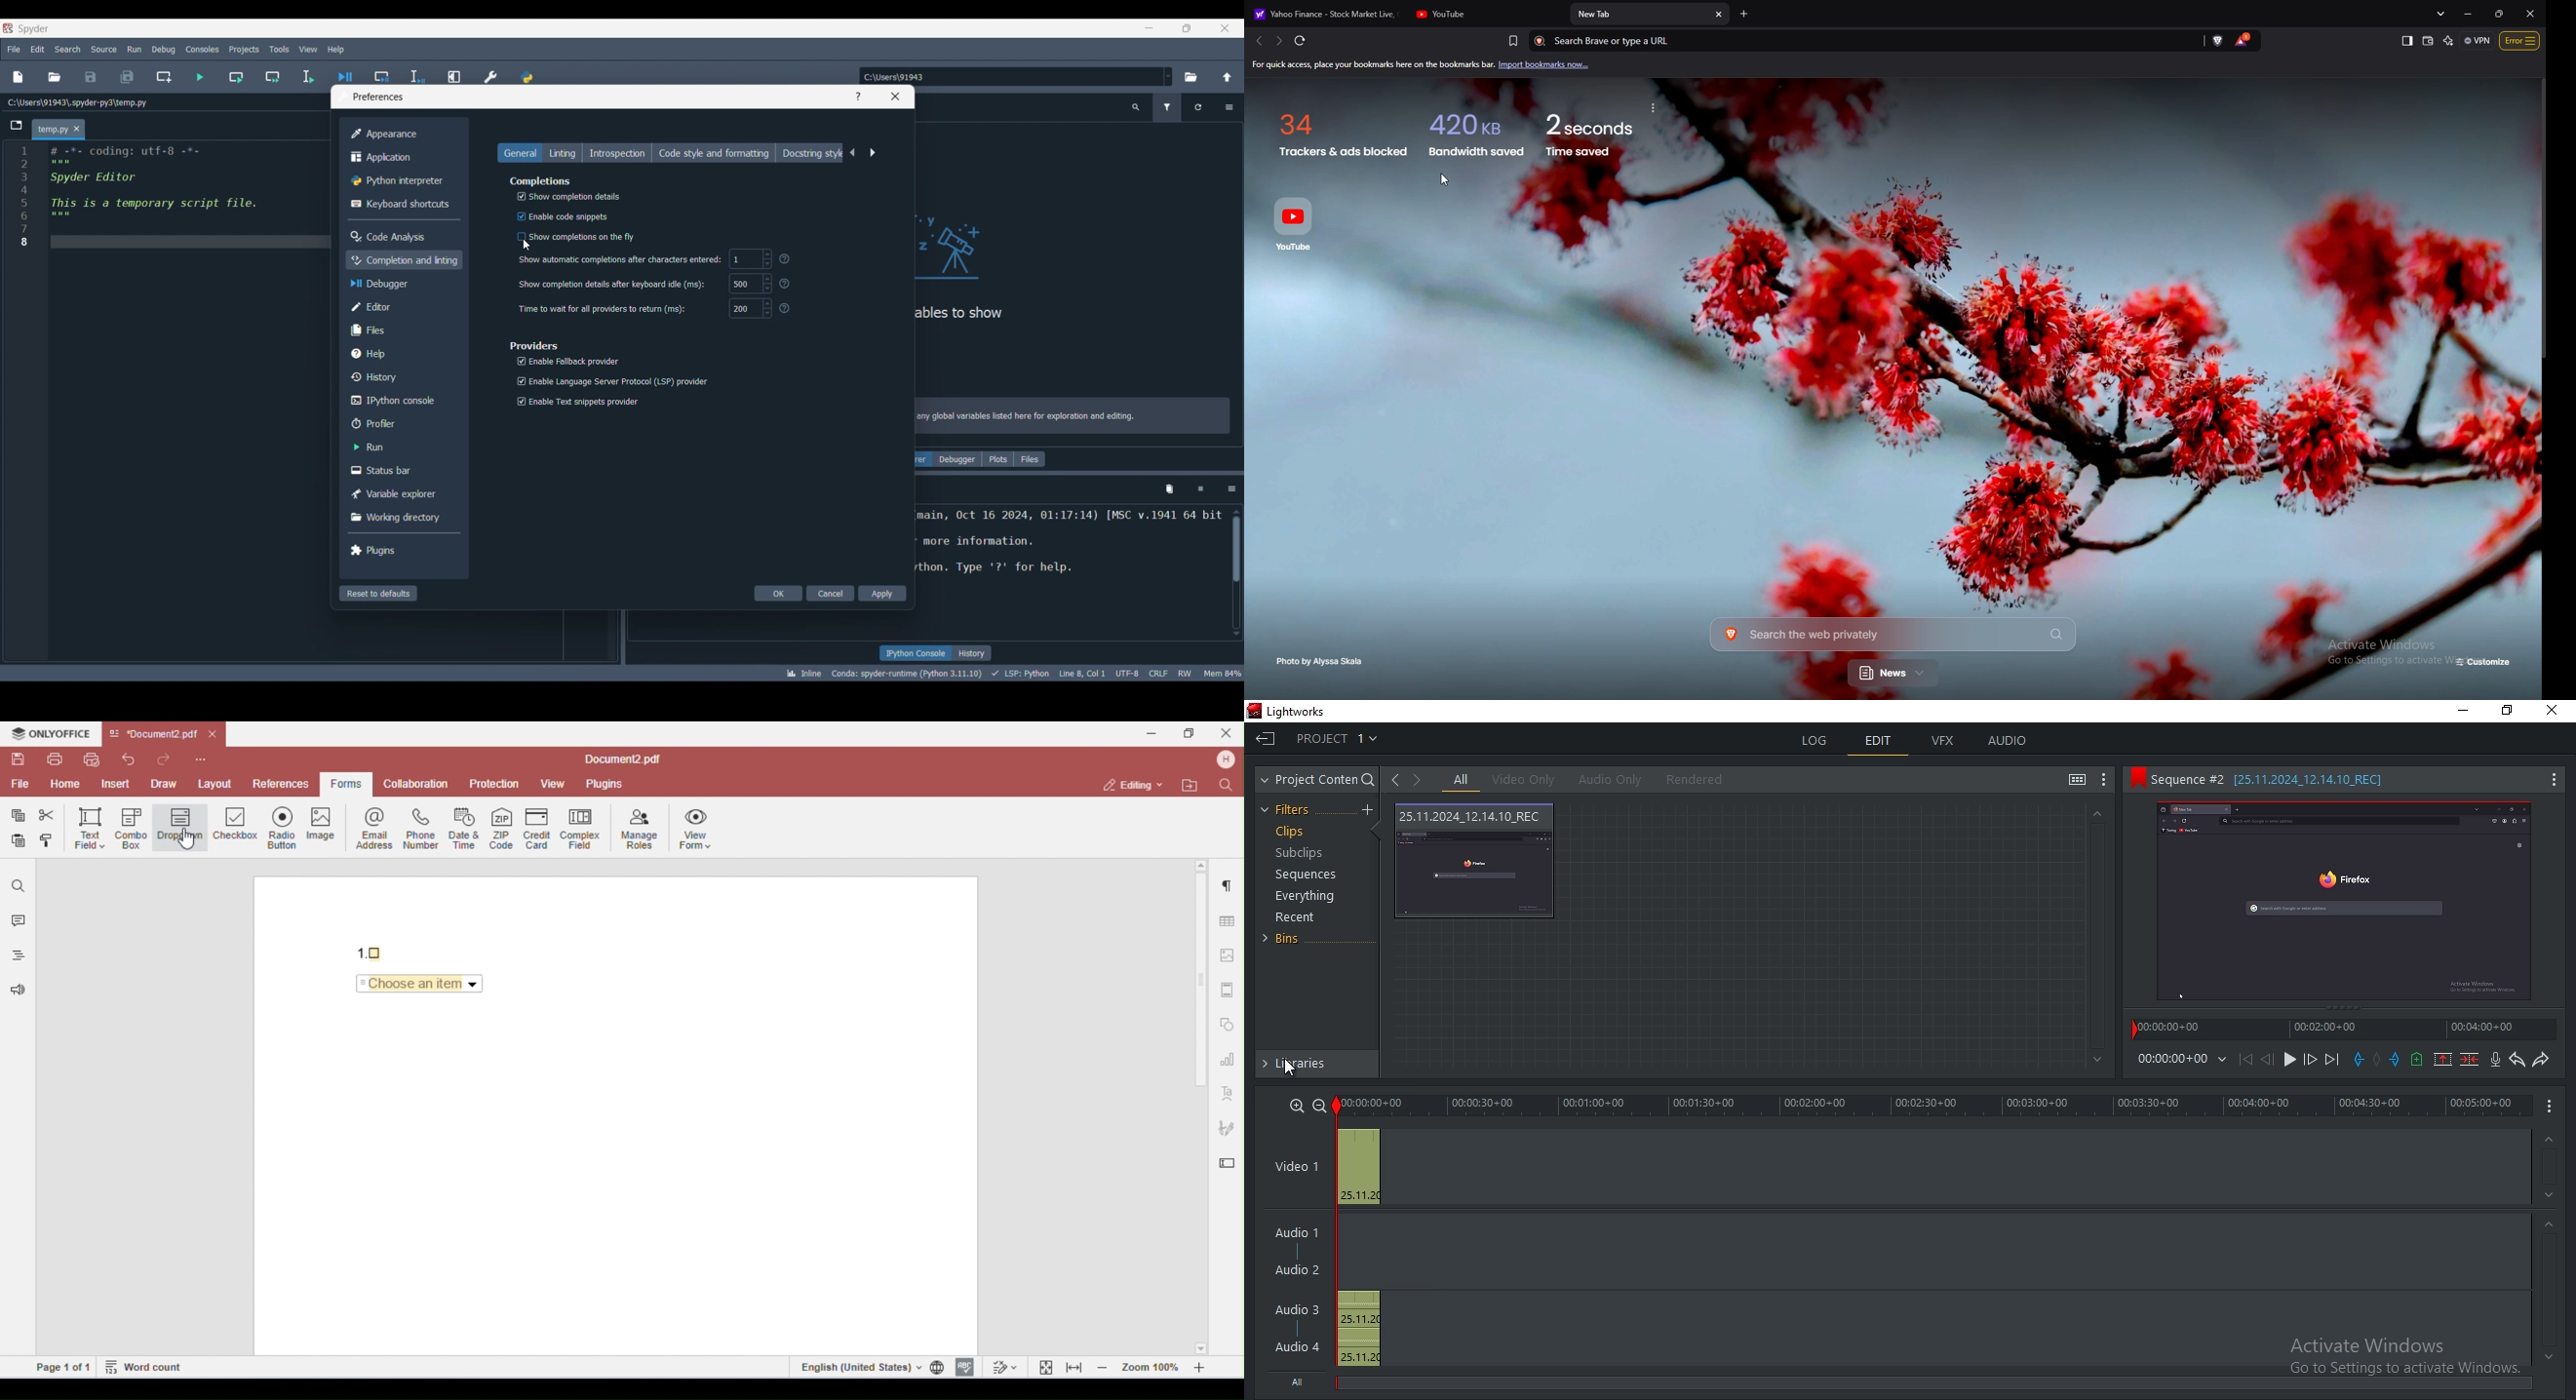  I want to click on Details of current code, so click(1013, 673).